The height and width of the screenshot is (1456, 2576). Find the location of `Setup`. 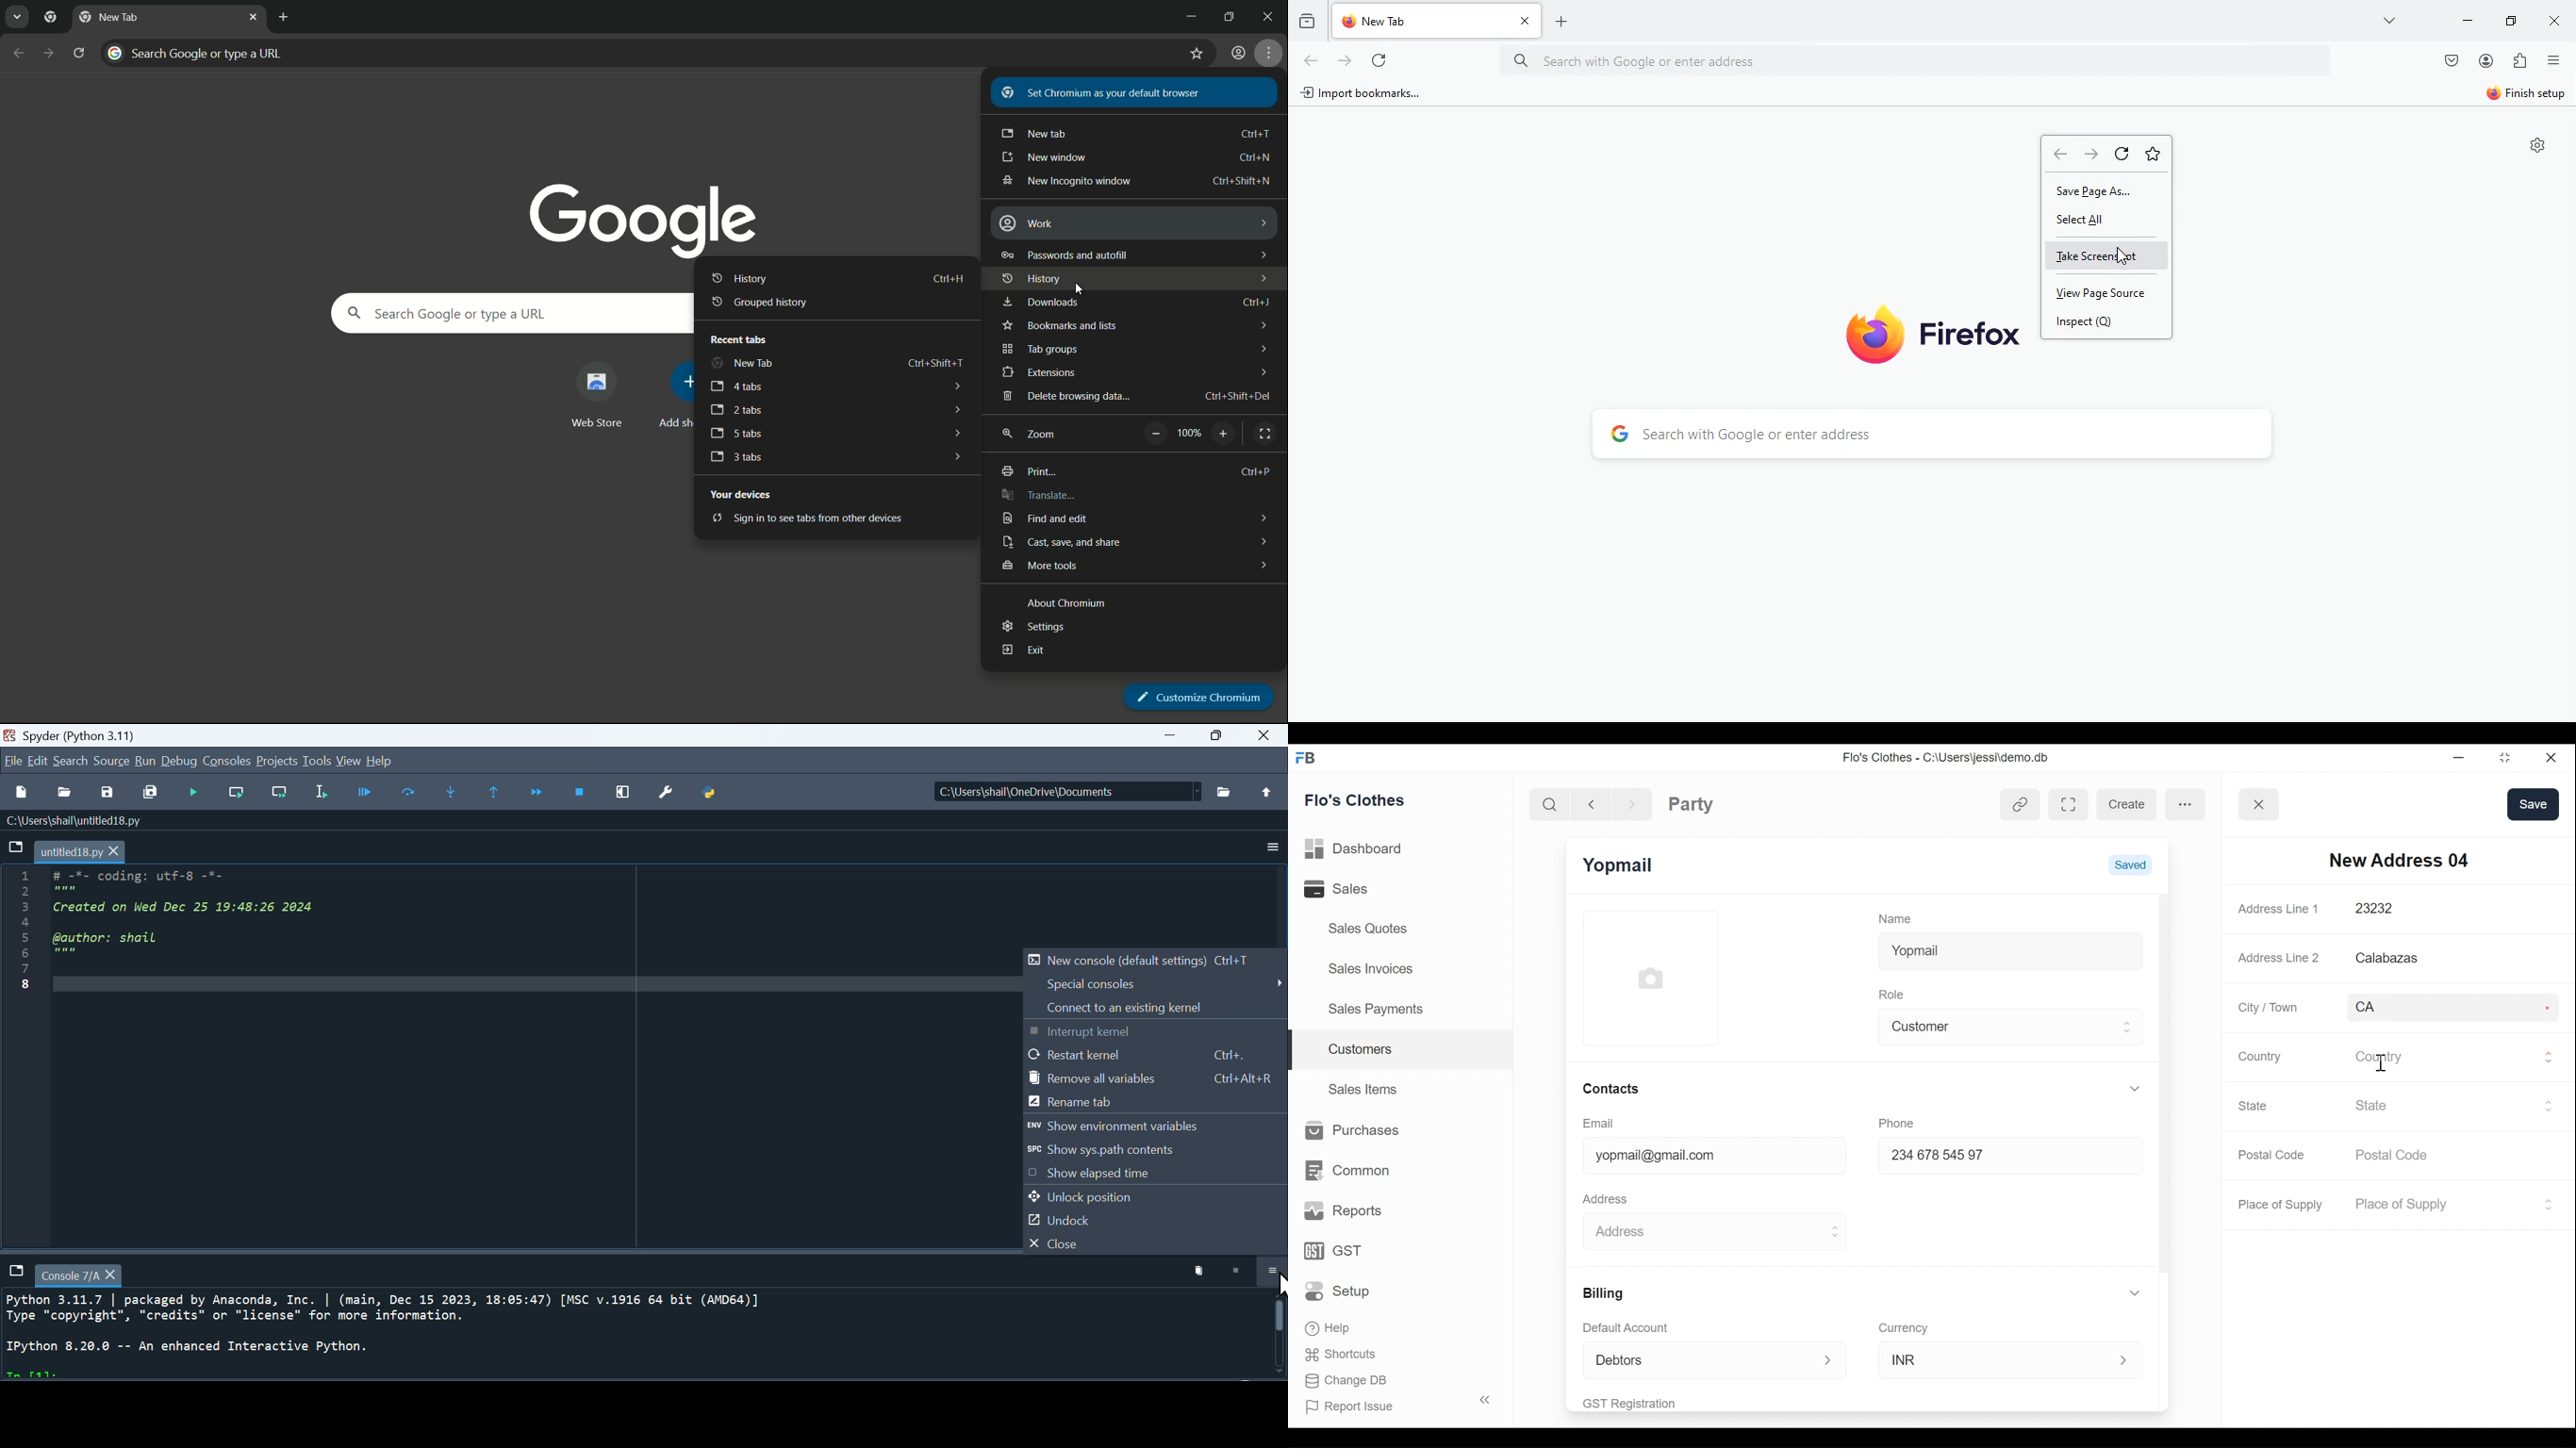

Setup is located at coordinates (1341, 1290).